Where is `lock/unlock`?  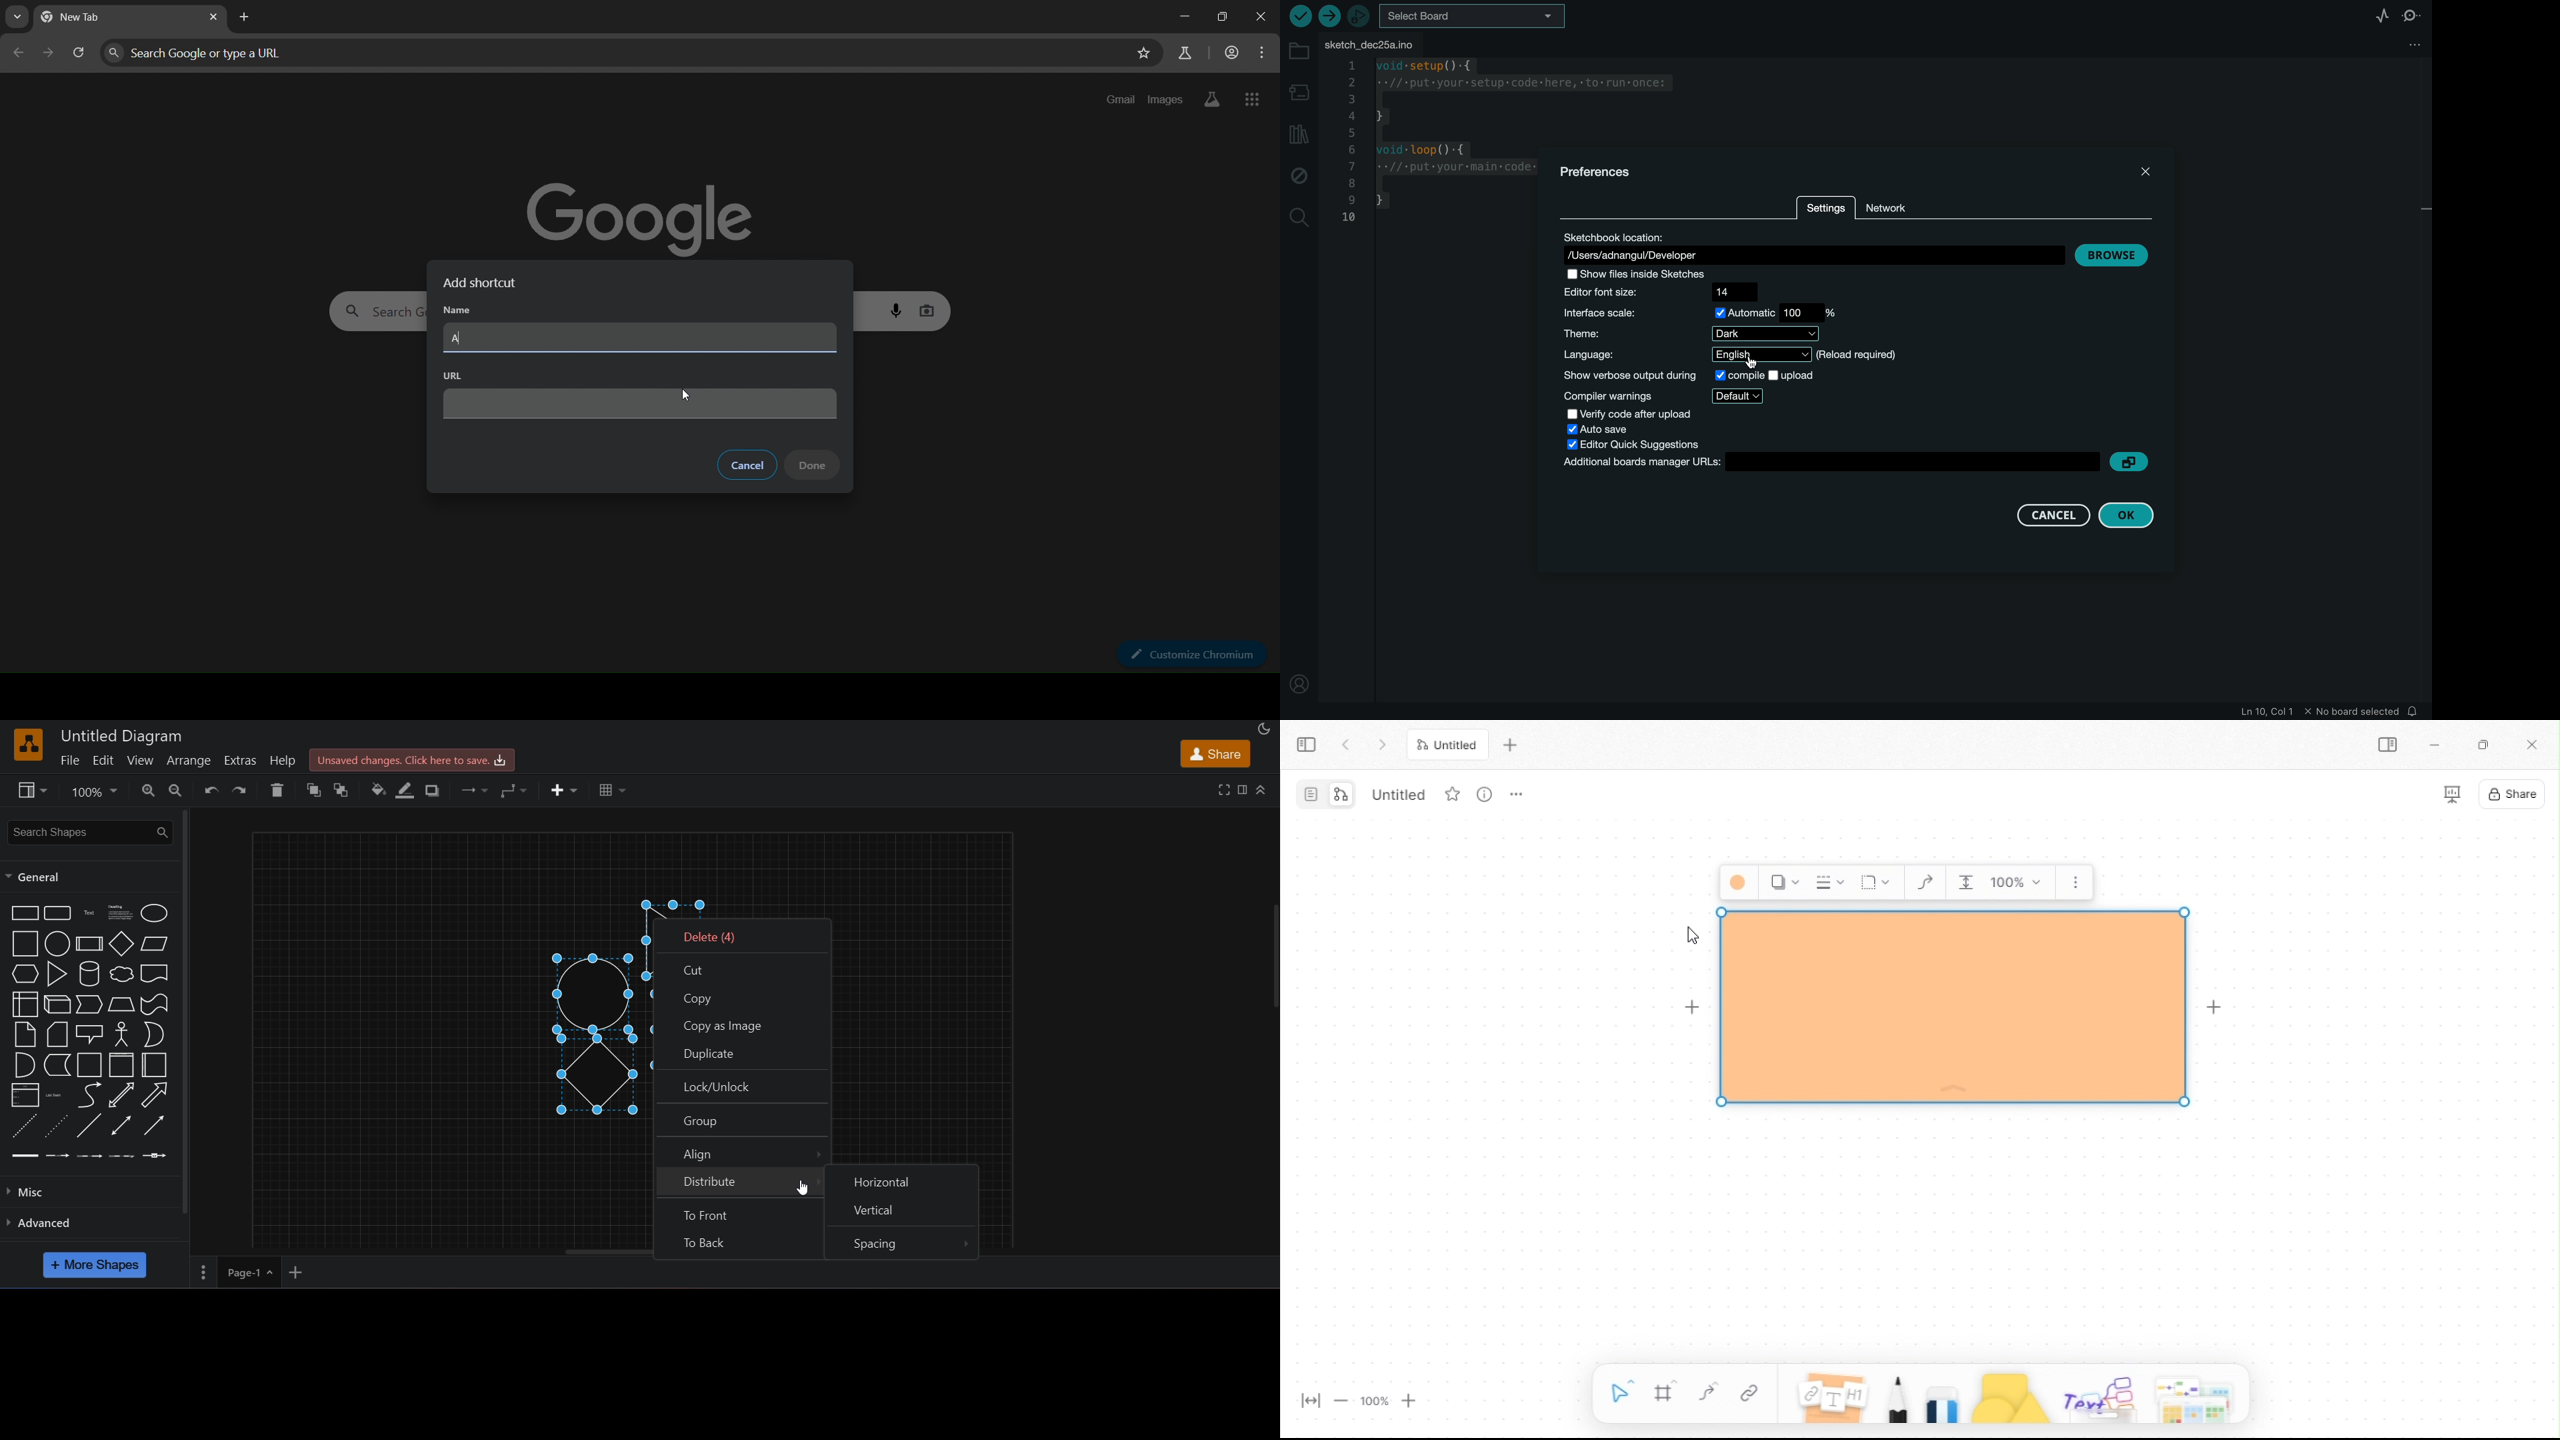
lock/unlock is located at coordinates (742, 1087).